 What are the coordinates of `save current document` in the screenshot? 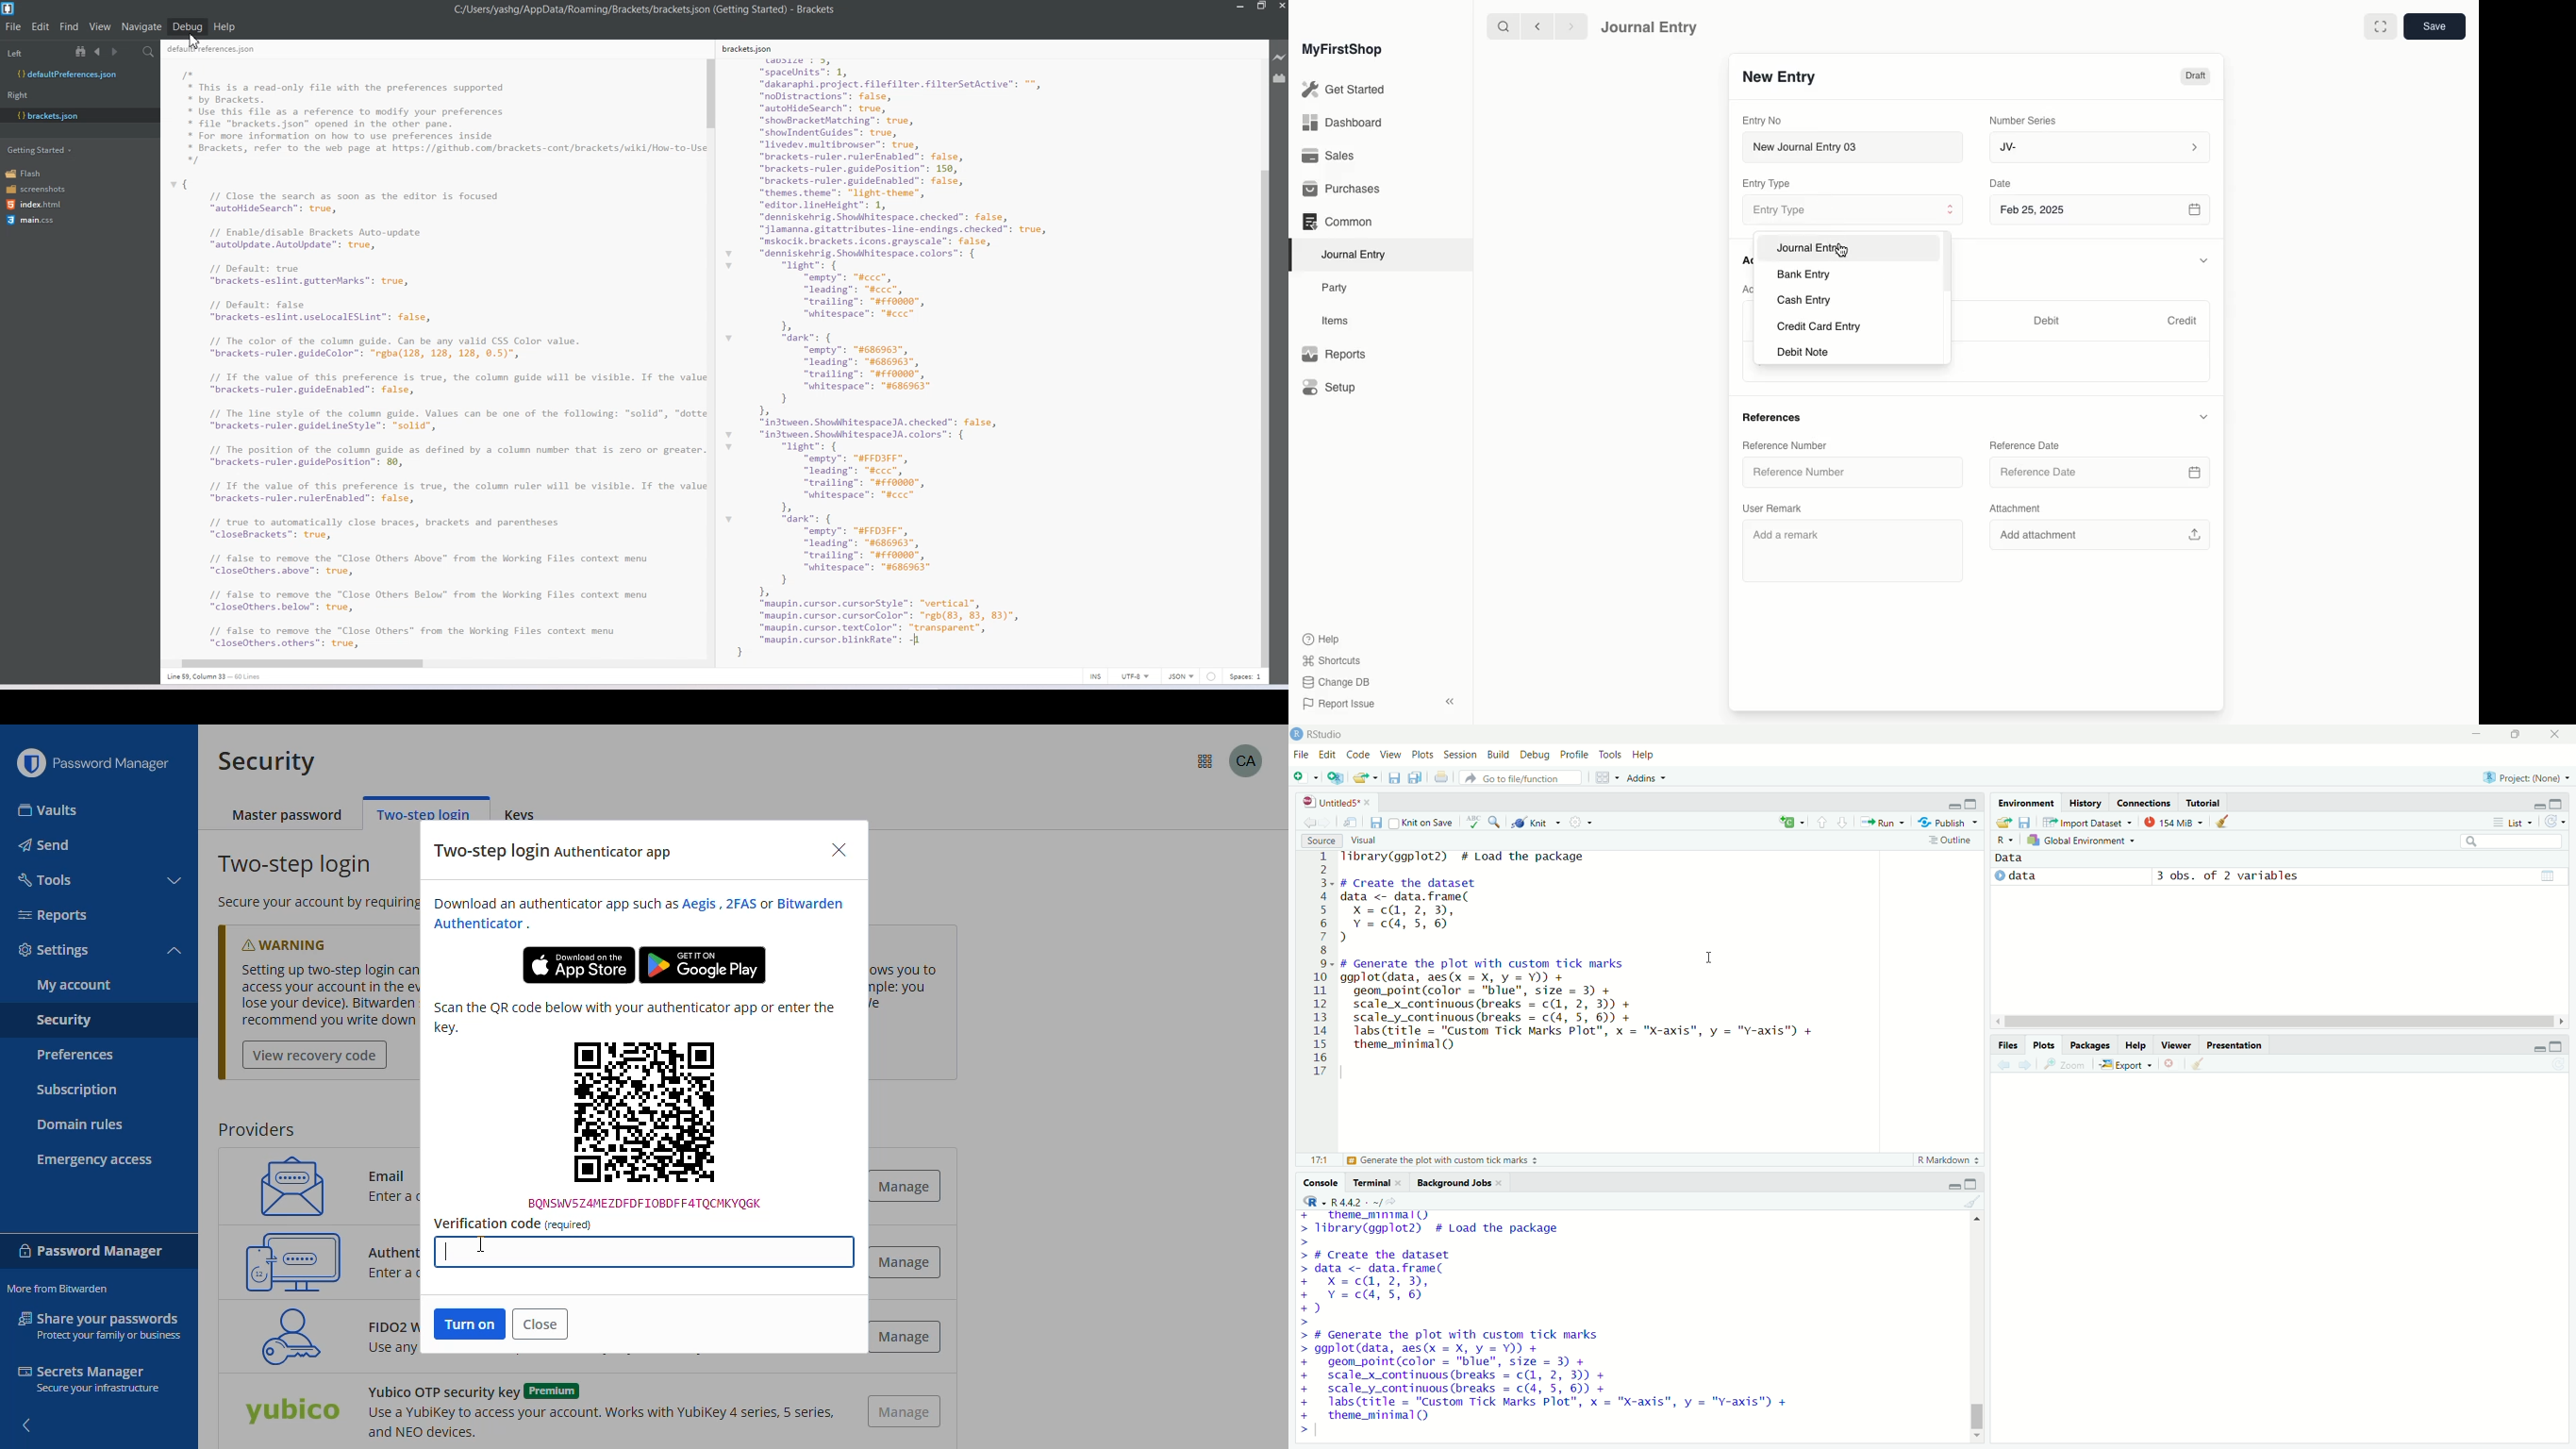 It's located at (1394, 777).